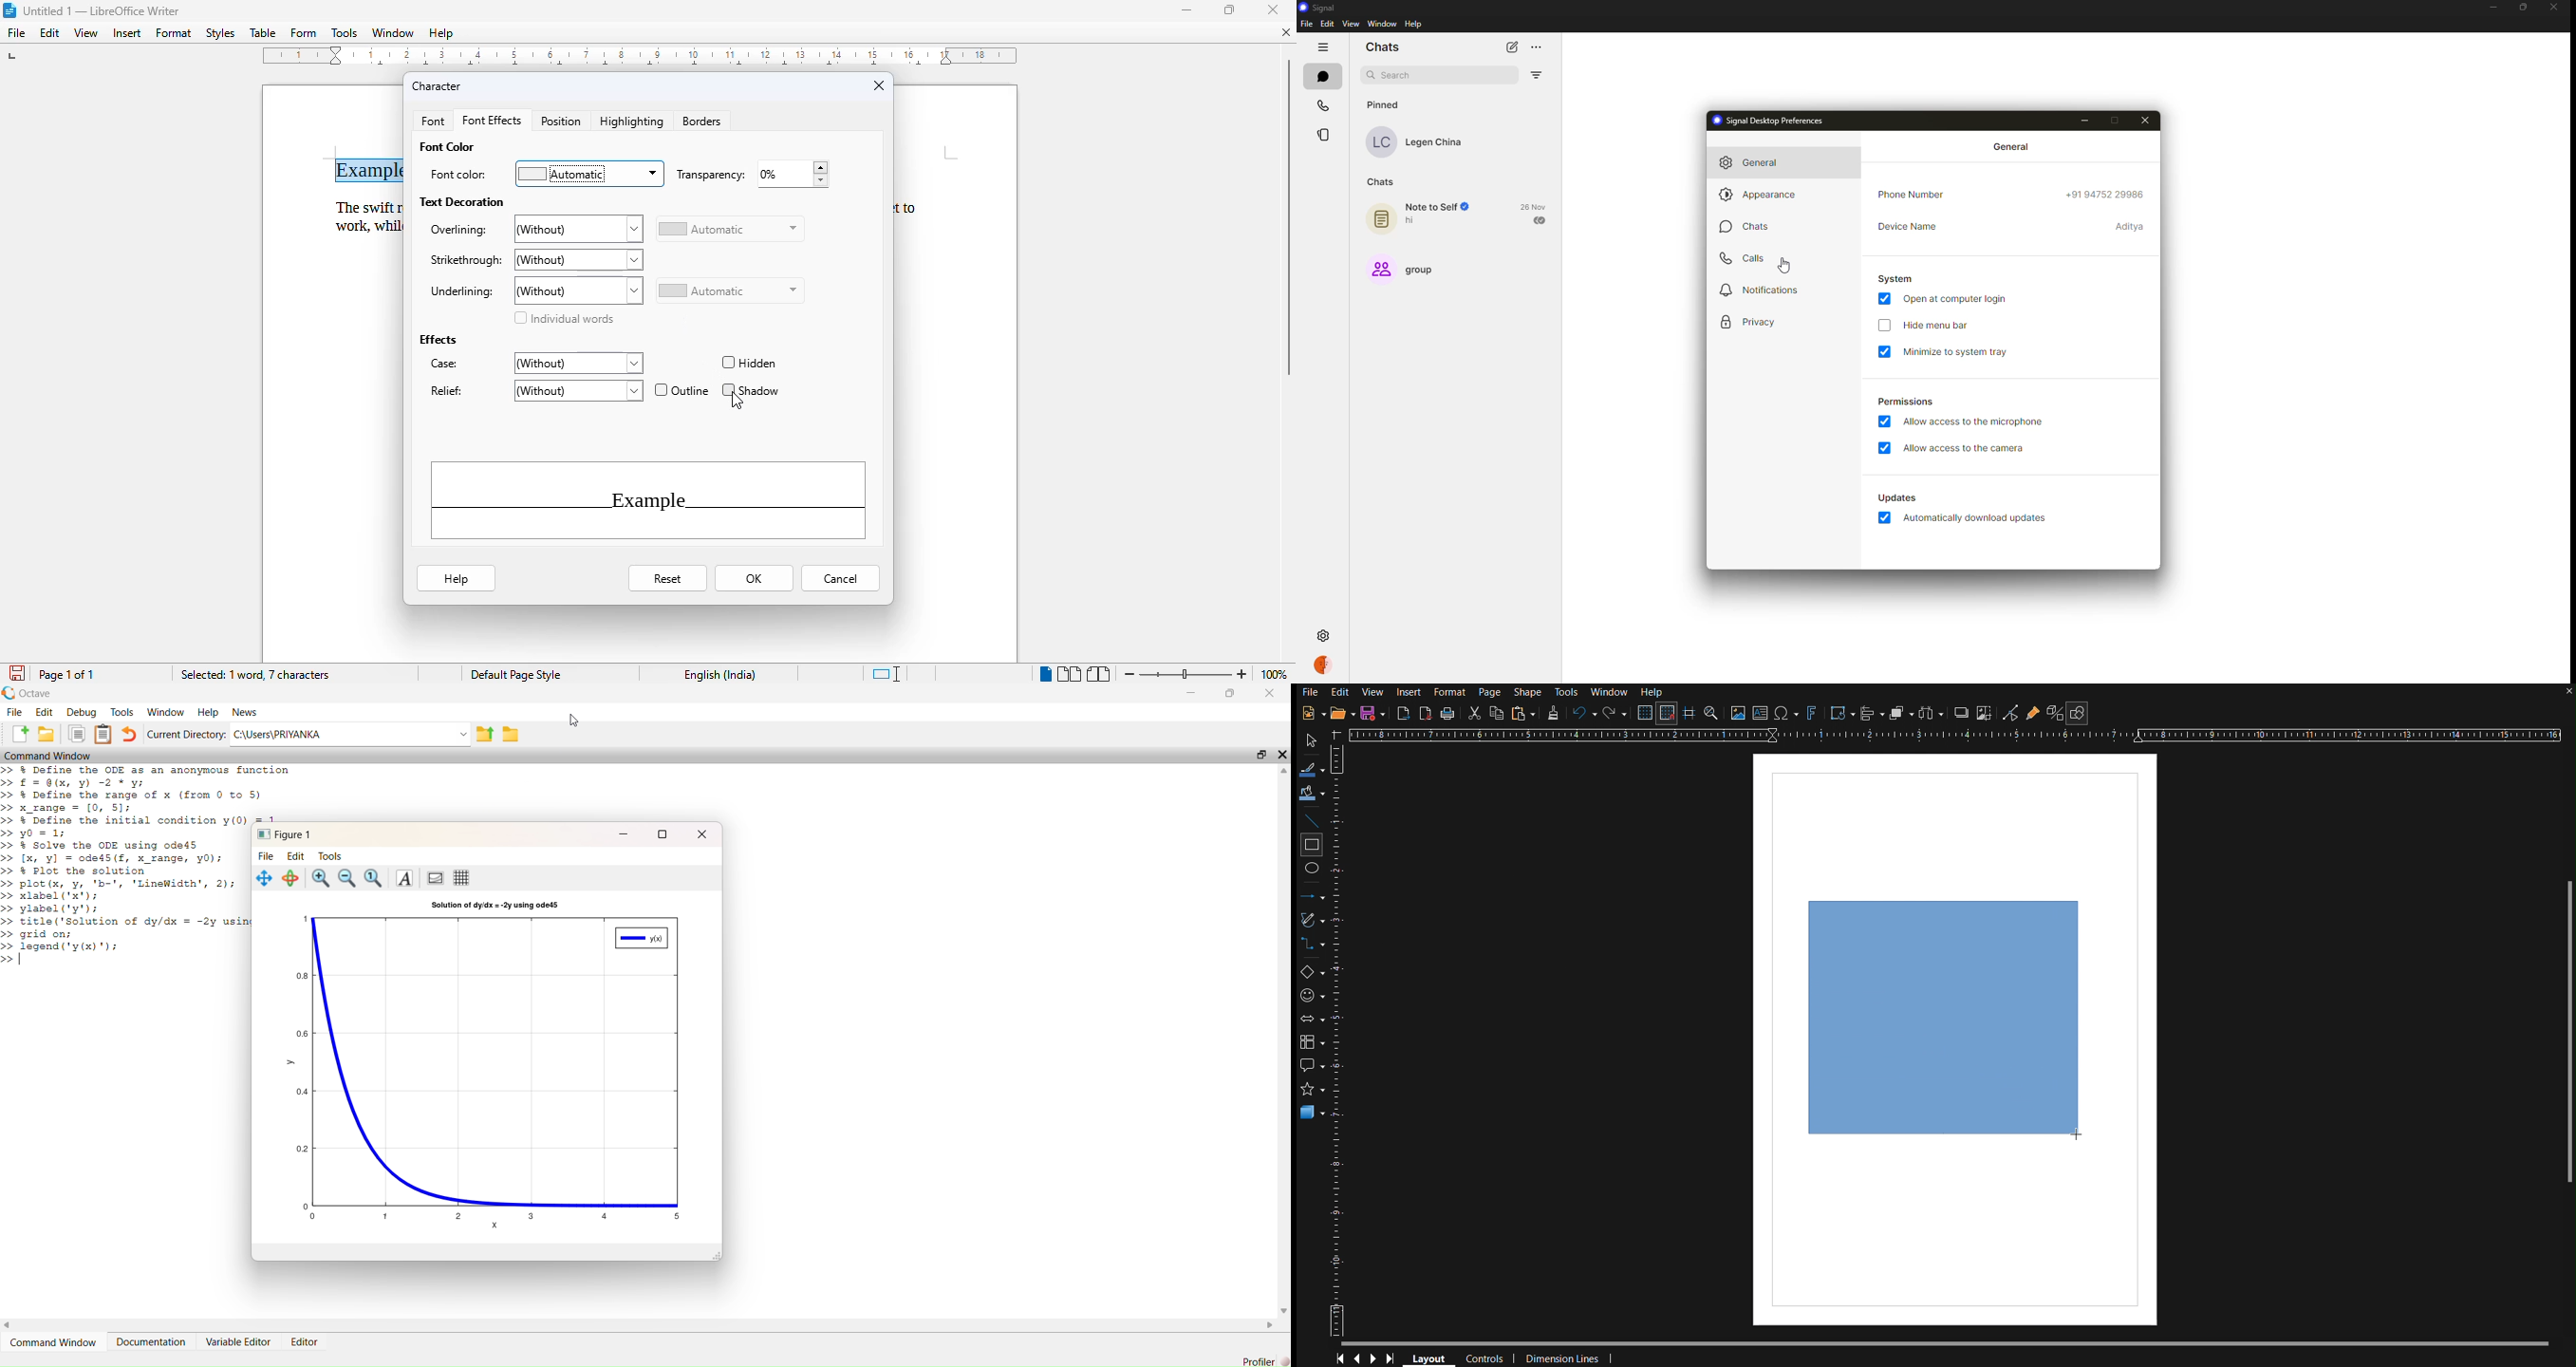  Describe the element at coordinates (1841, 714) in the screenshot. I see `Transformations` at that location.